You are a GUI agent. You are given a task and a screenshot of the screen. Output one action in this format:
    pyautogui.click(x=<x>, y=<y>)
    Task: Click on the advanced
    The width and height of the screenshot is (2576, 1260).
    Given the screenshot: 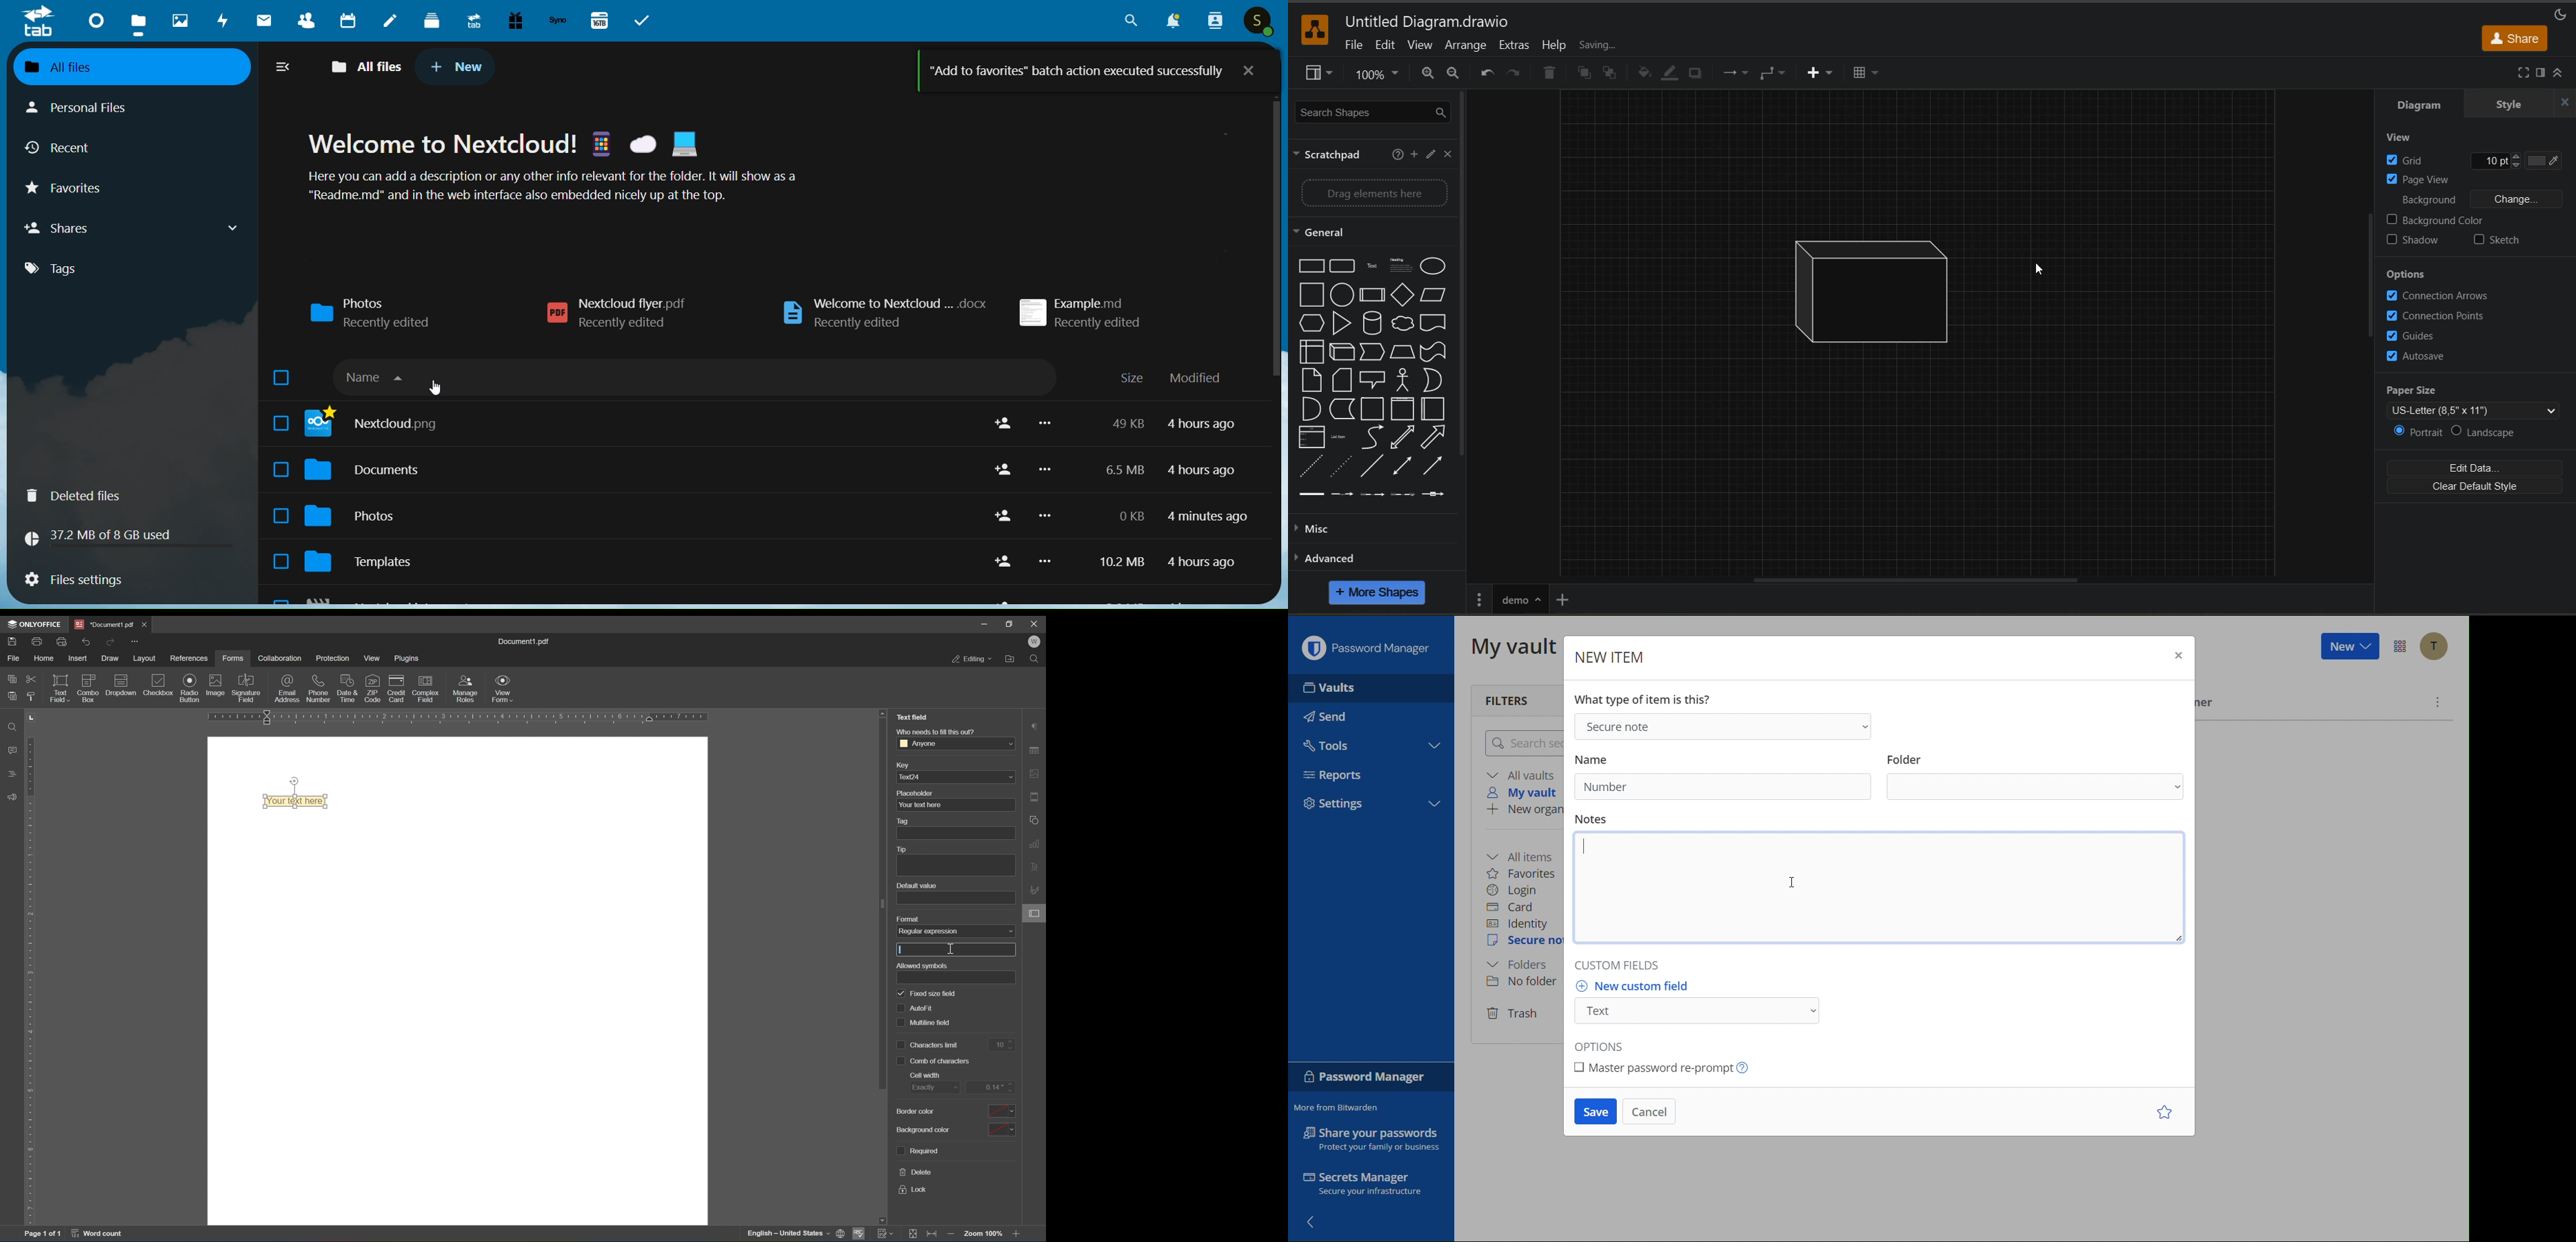 What is the action you would take?
    pyautogui.click(x=1328, y=558)
    